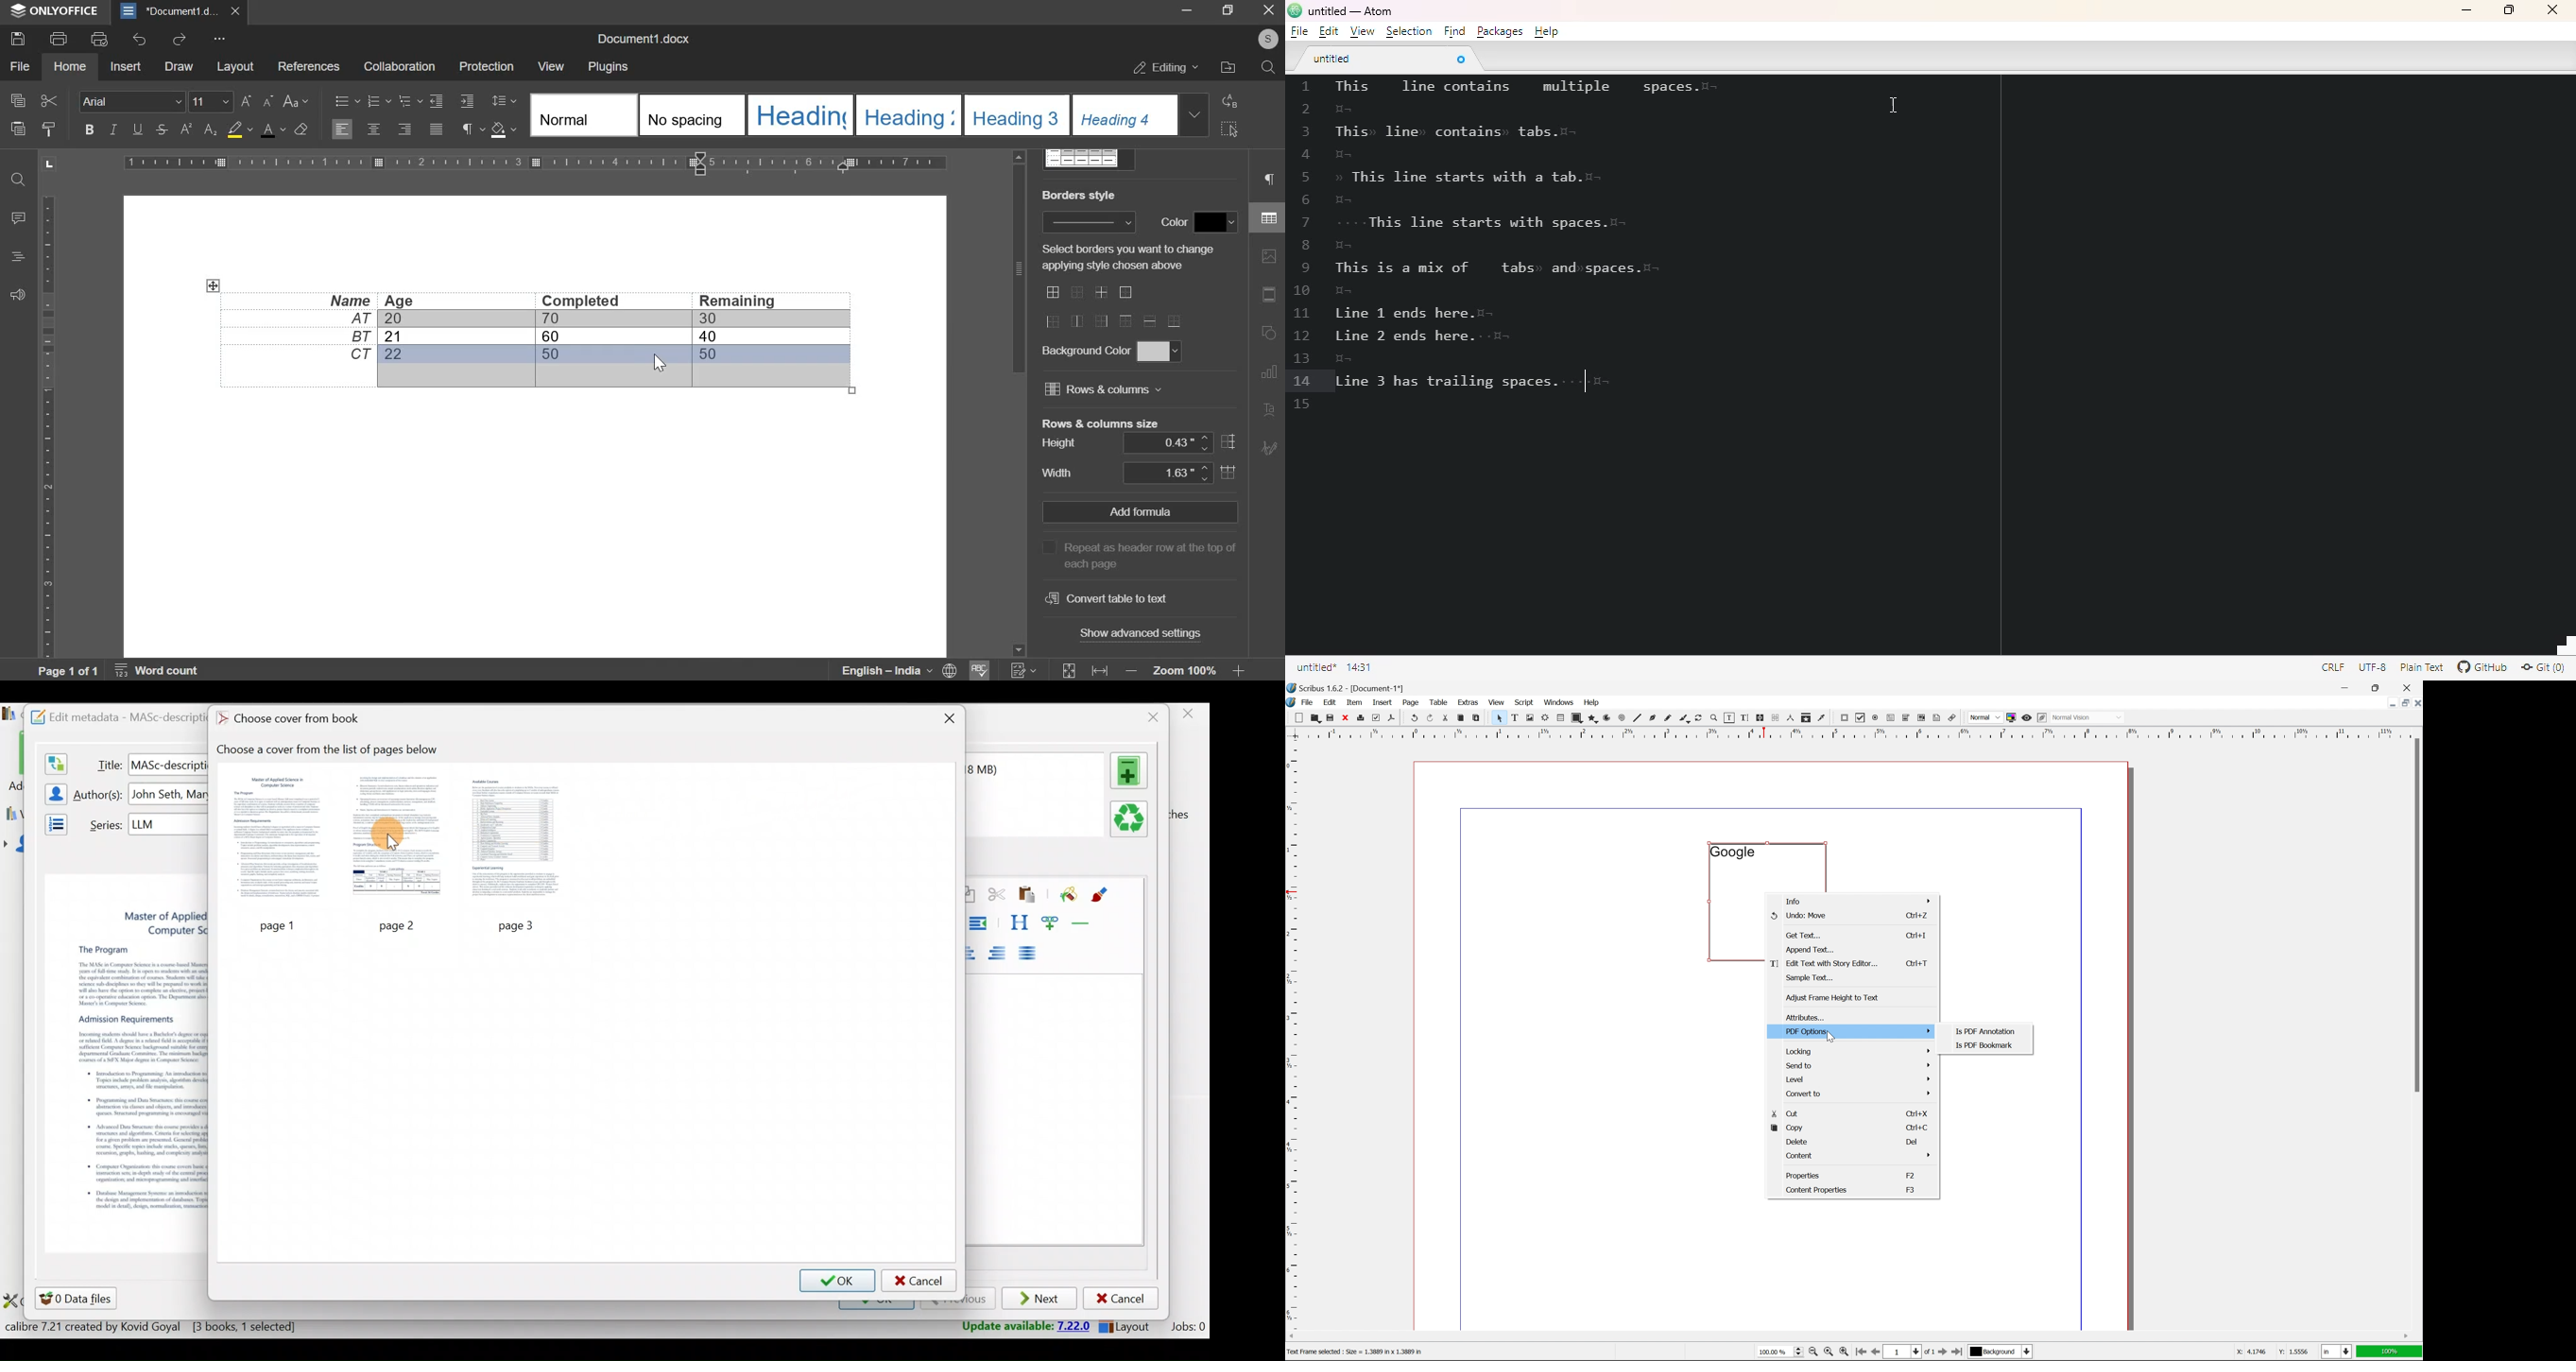  Describe the element at coordinates (1986, 1045) in the screenshot. I see `is pdf bookmark` at that location.